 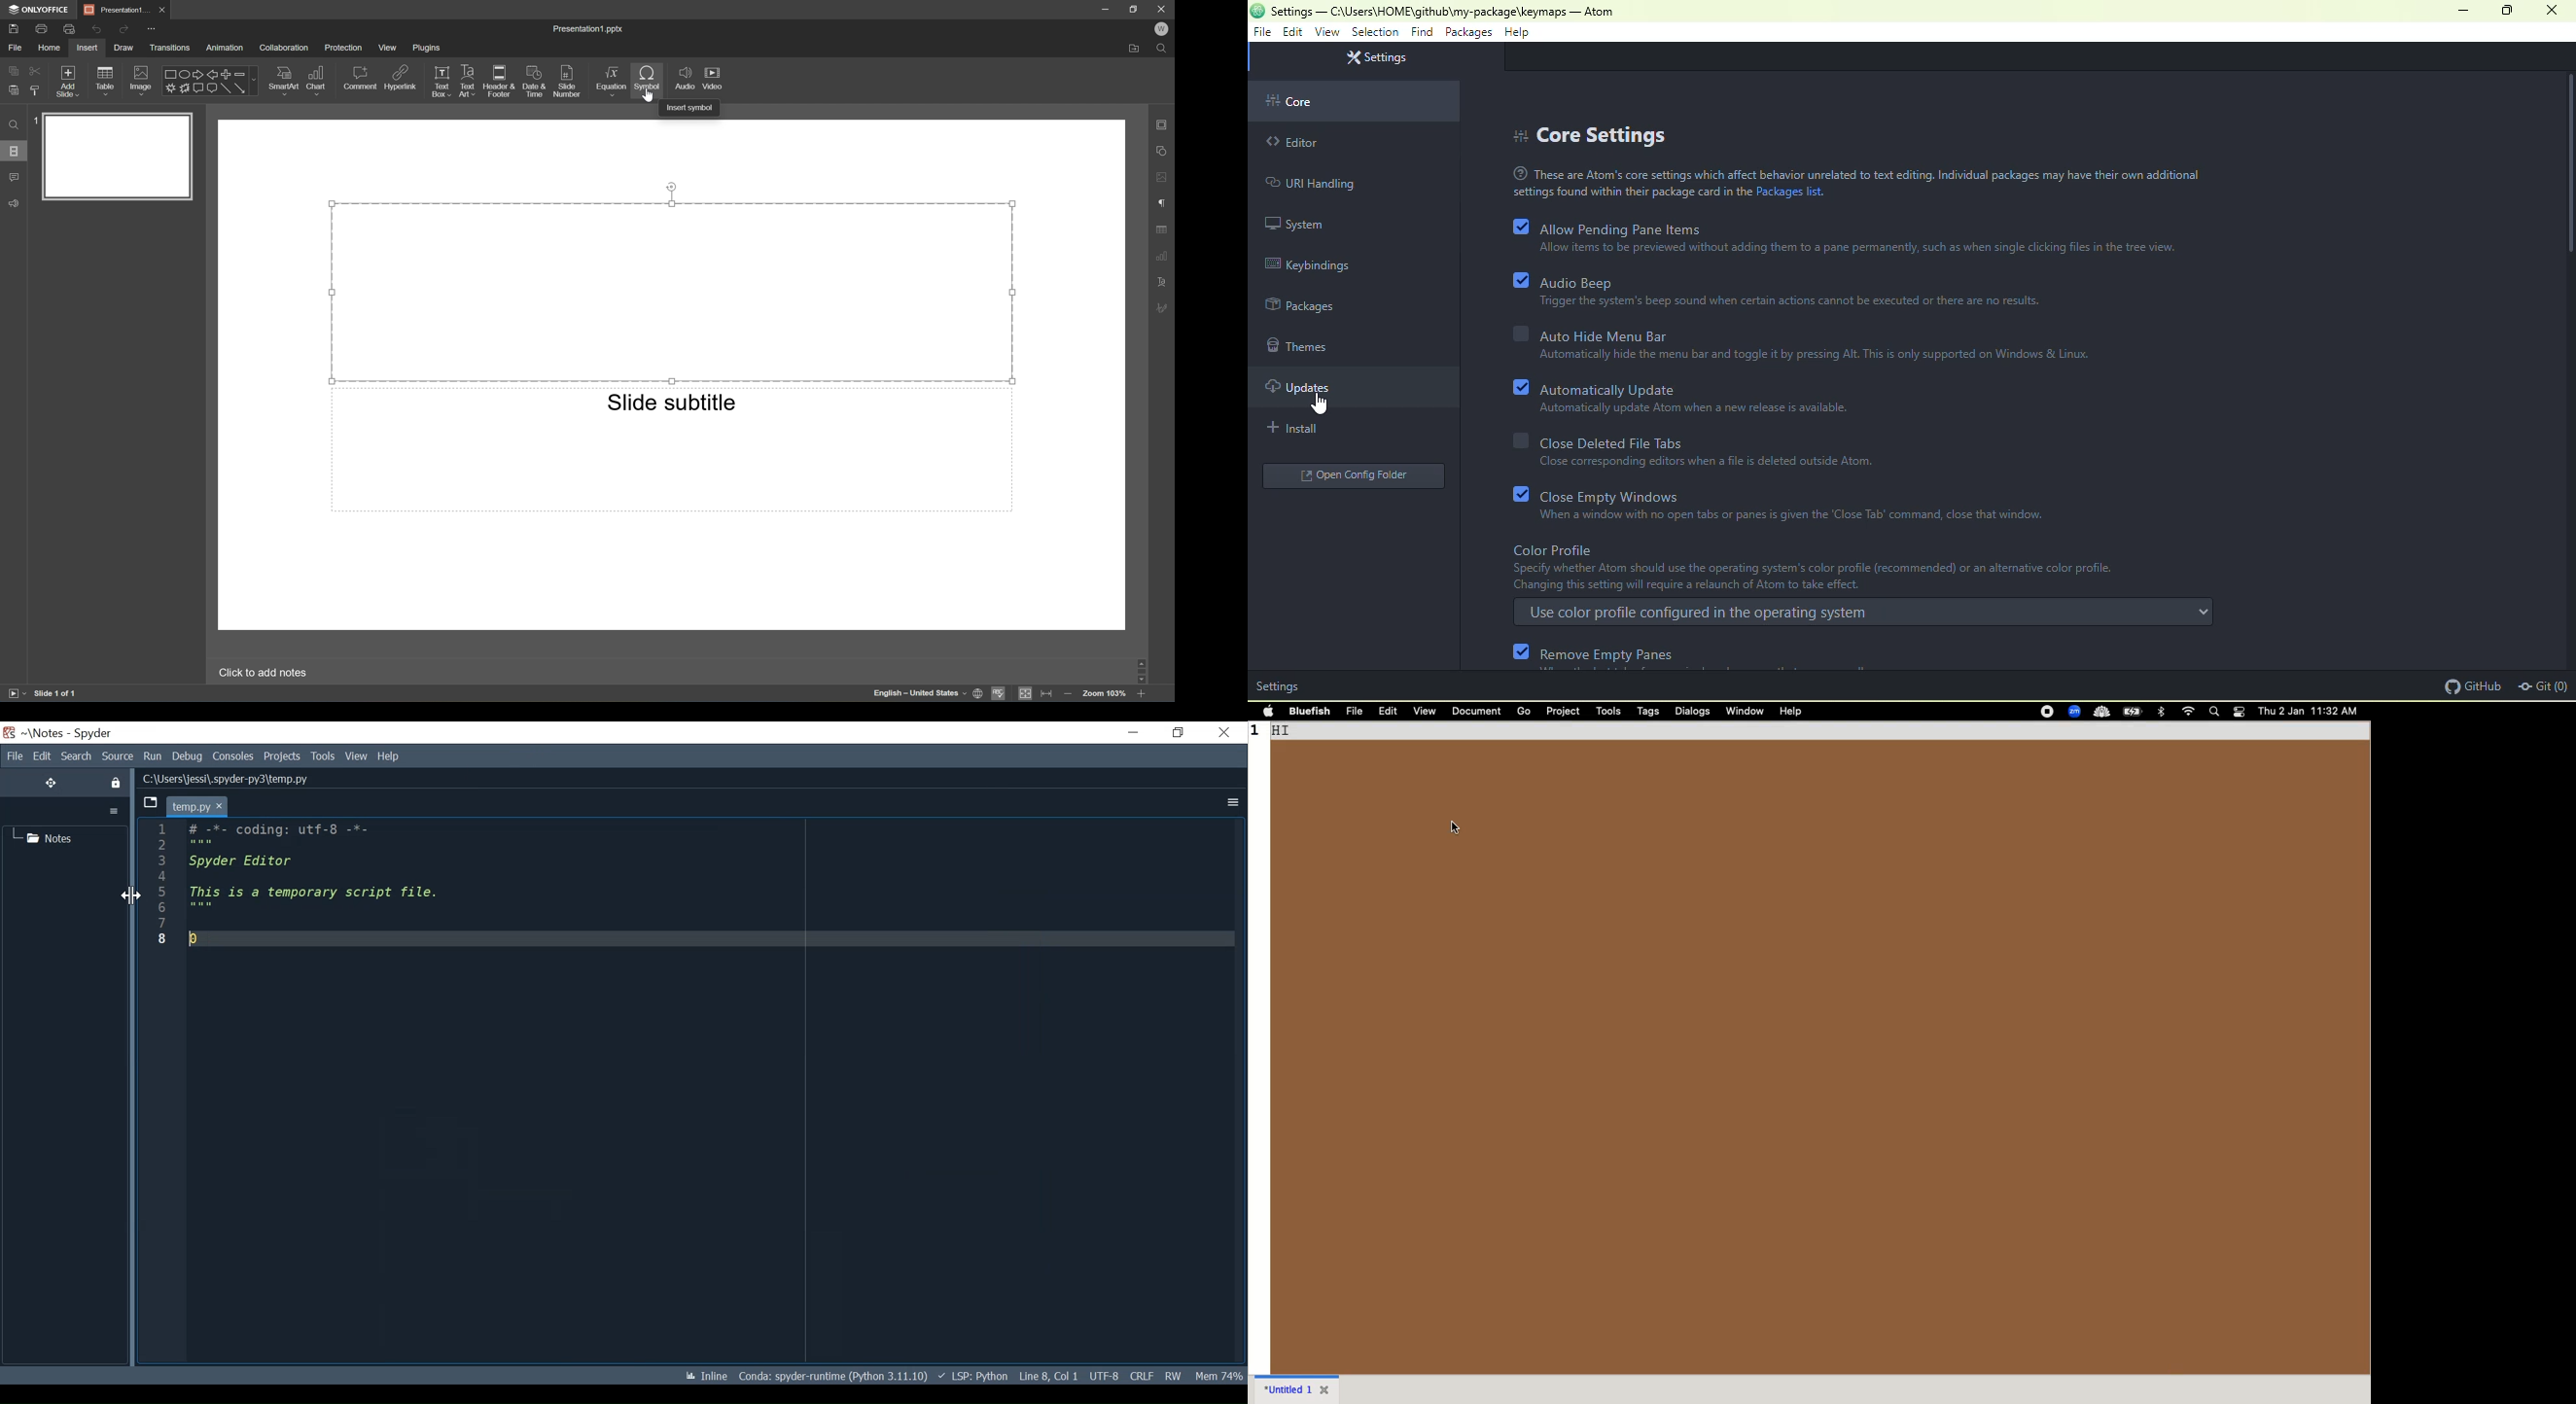 What do you see at coordinates (1867, 614) in the screenshot?
I see `use color profile configured in the operating sytem` at bounding box center [1867, 614].